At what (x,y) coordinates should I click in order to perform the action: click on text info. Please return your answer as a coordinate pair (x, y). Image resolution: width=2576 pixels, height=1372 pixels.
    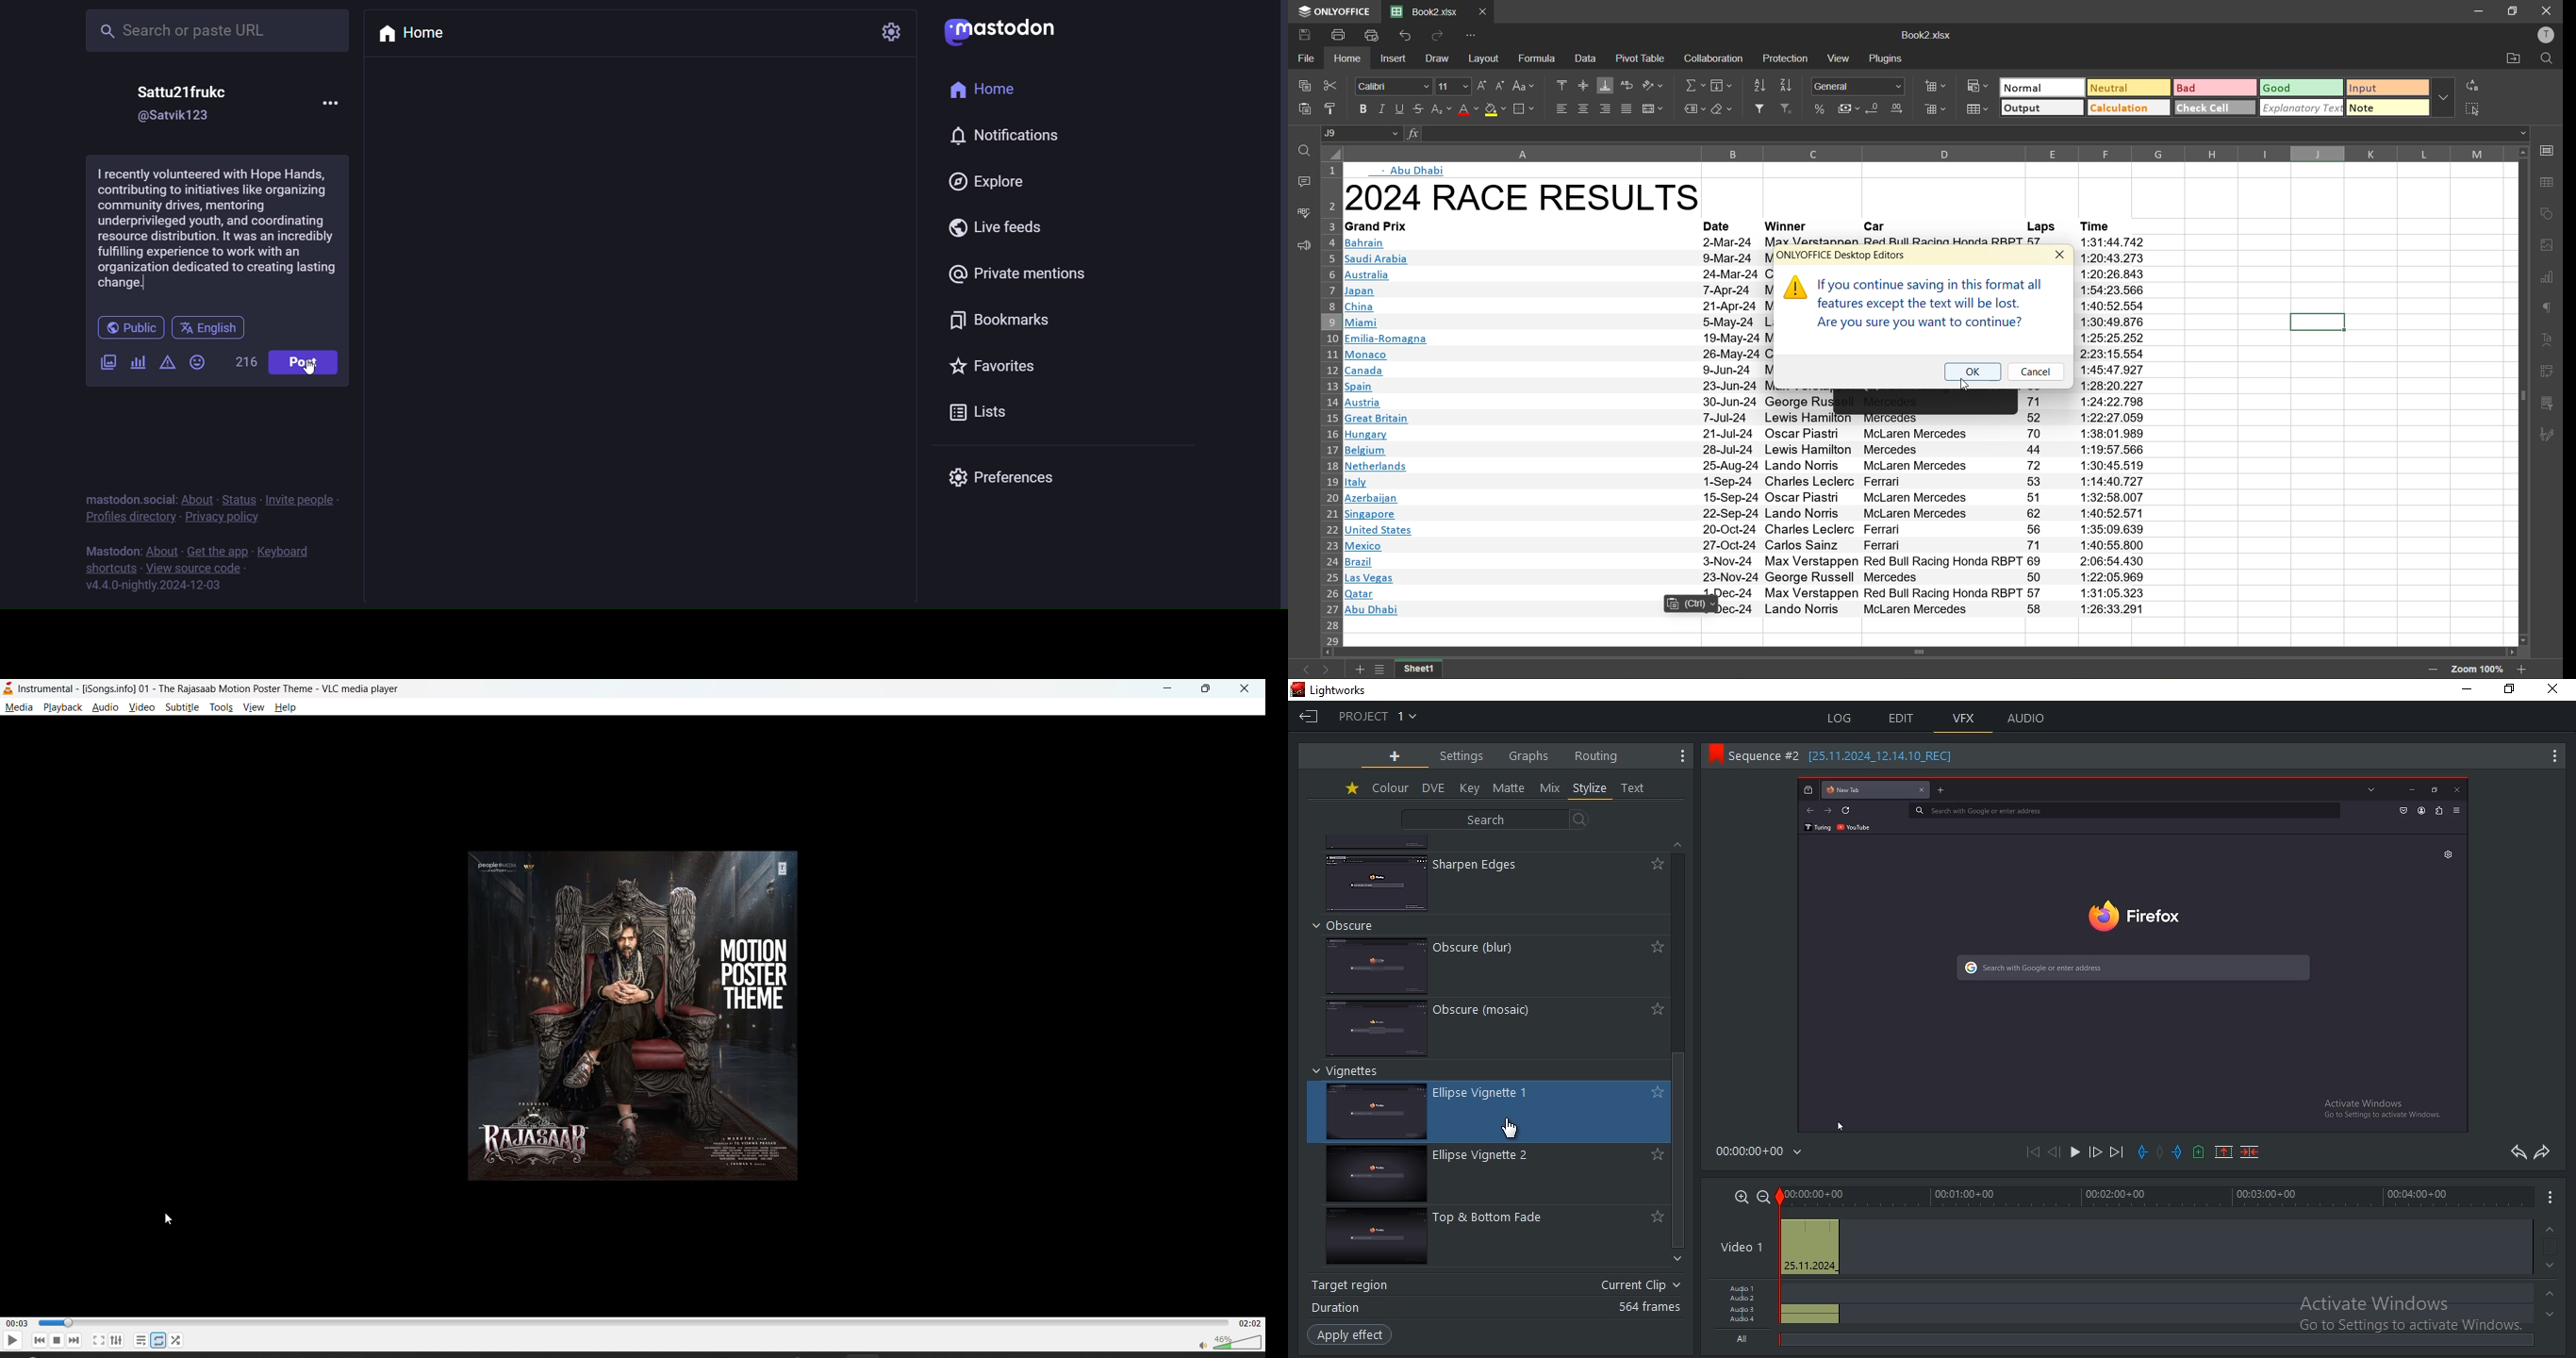
    Looking at the image, I should click on (1746, 482).